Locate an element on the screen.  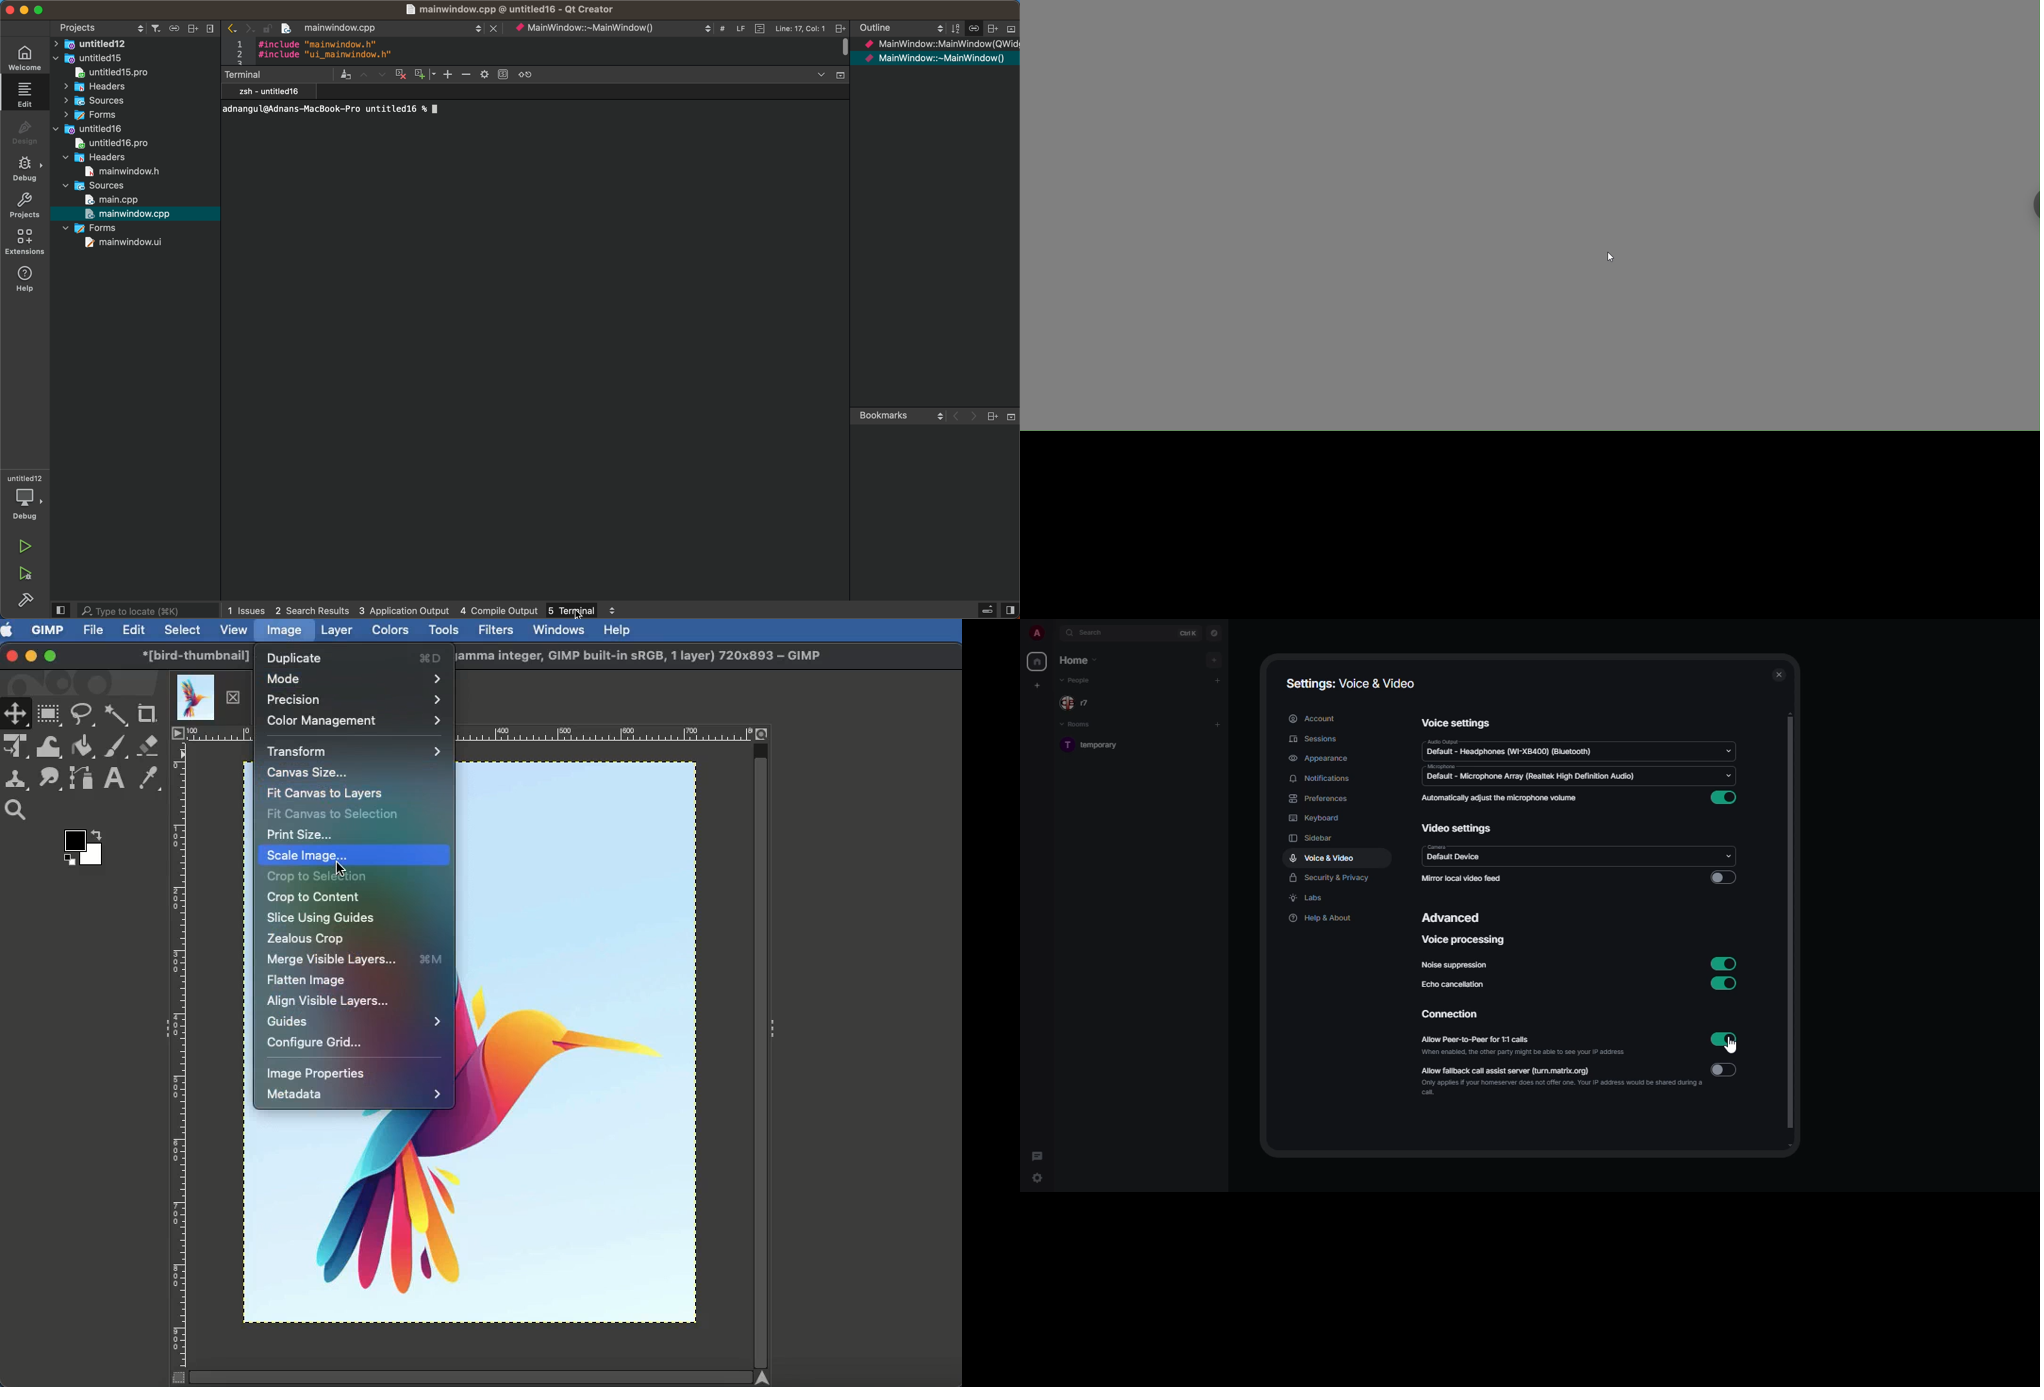
drop down is located at coordinates (1727, 747).